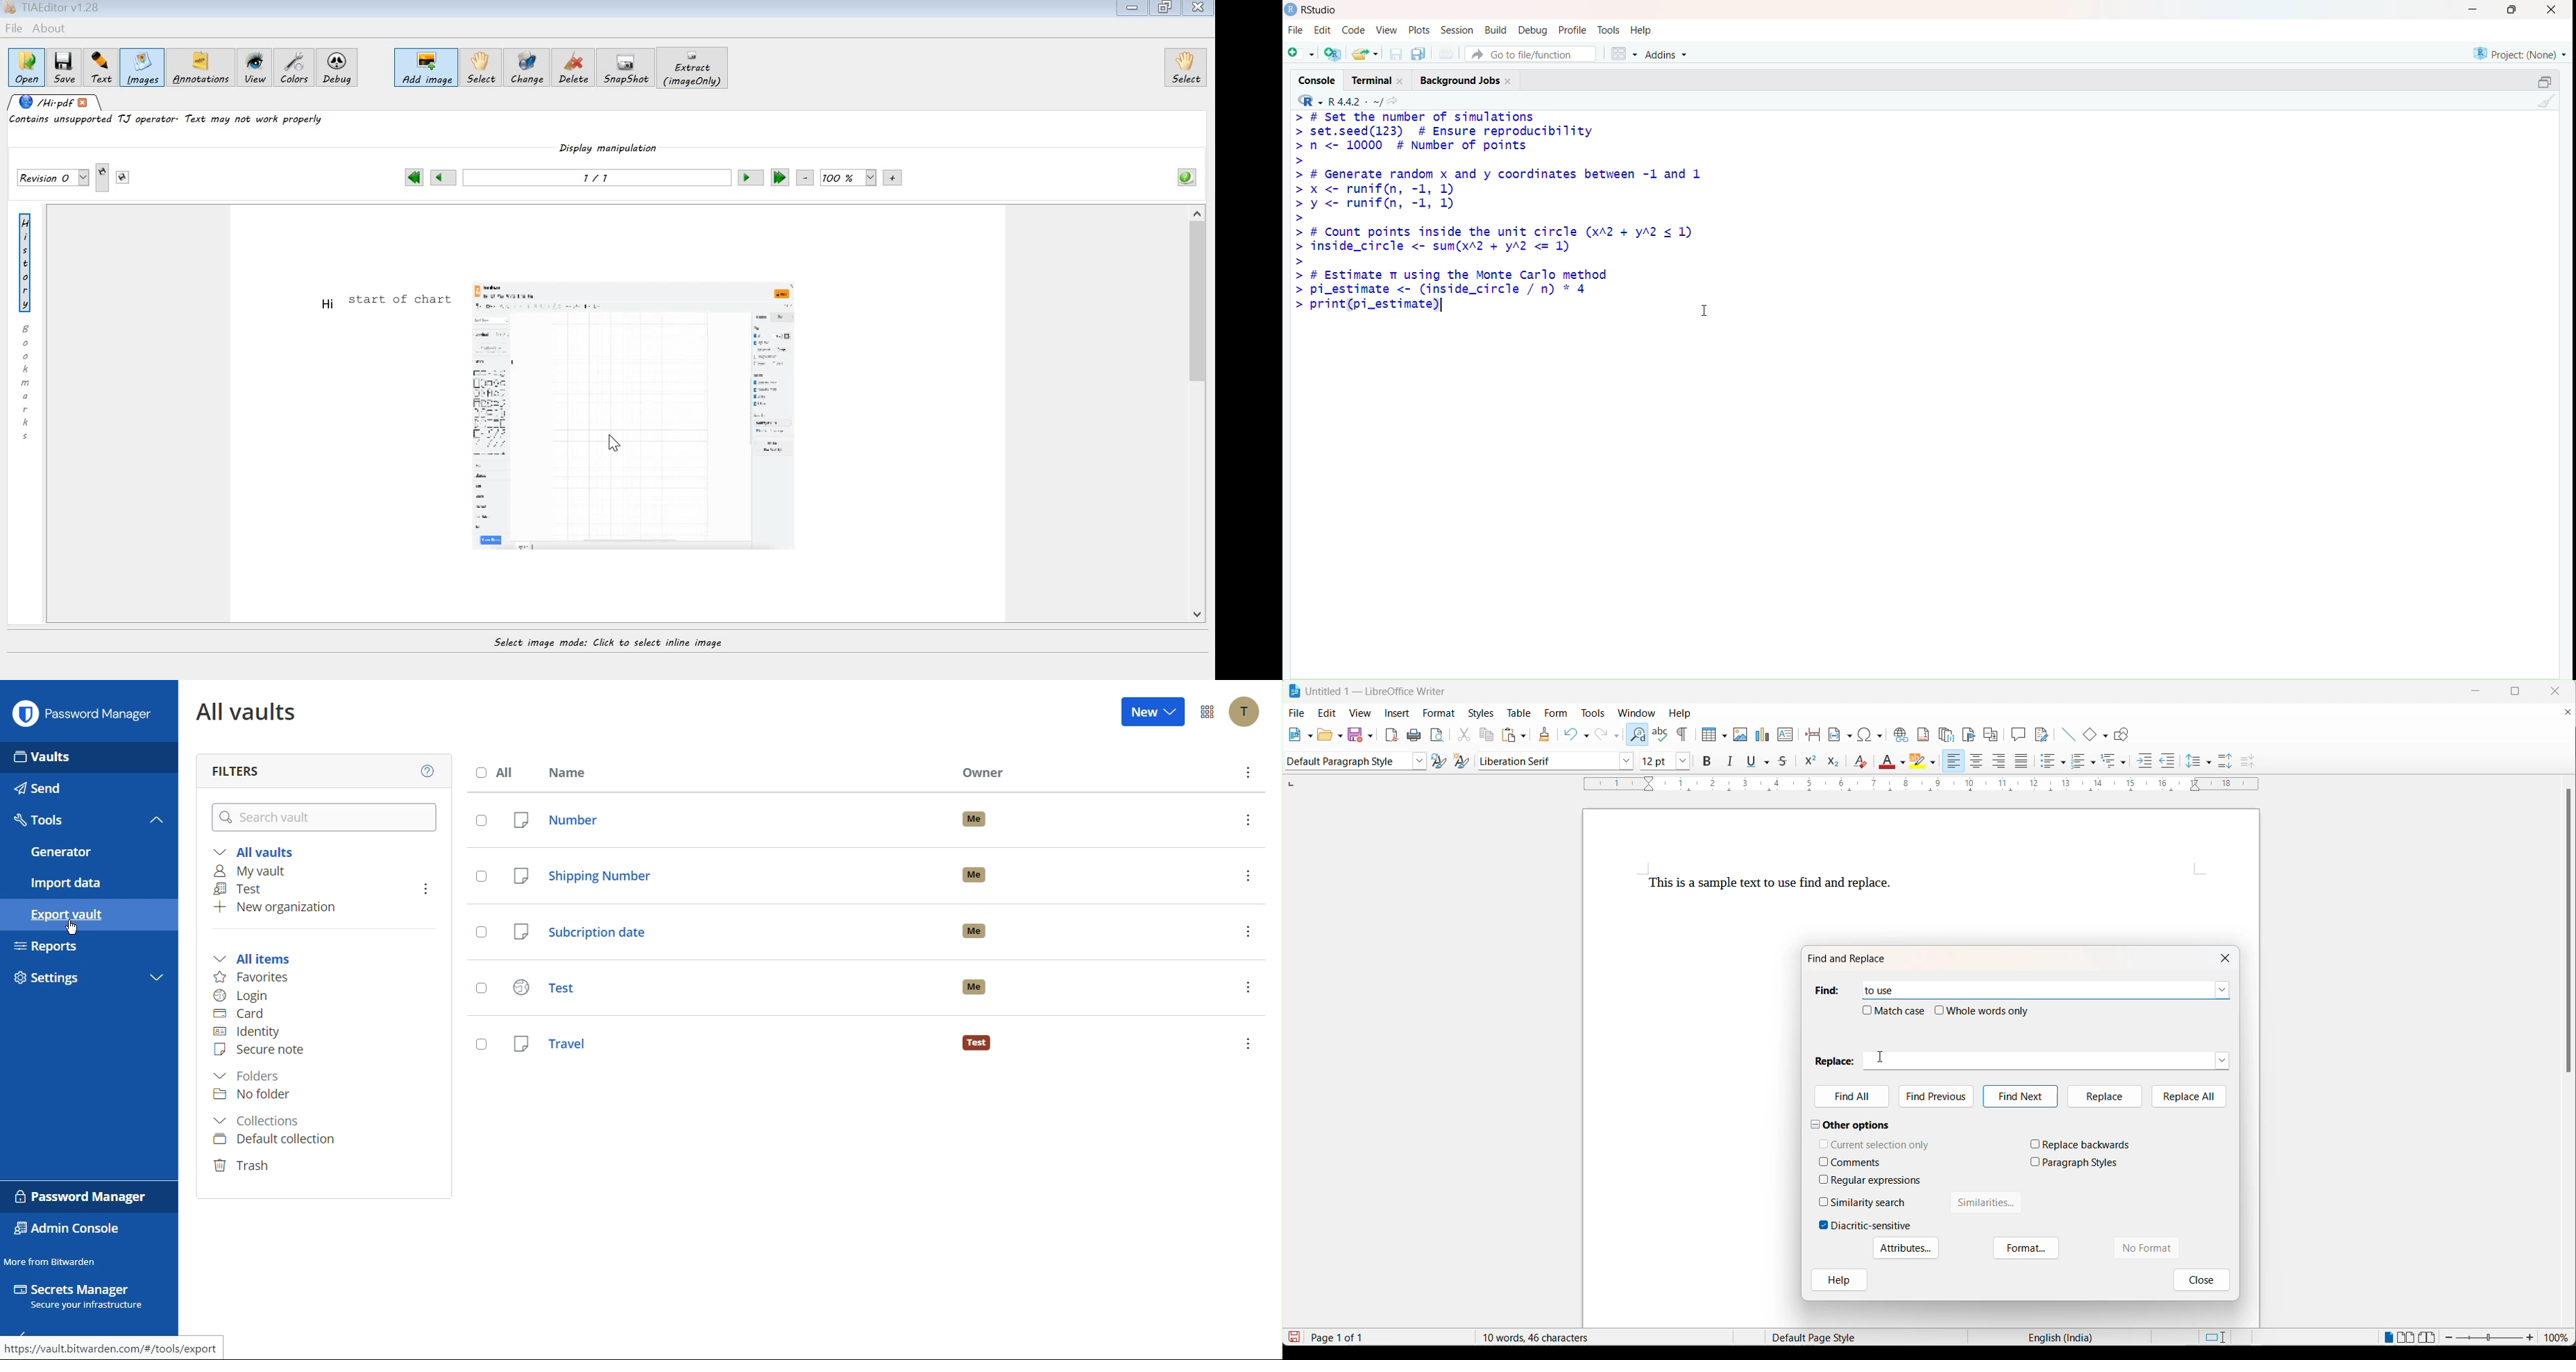  Describe the element at coordinates (2223, 1059) in the screenshot. I see `replace dropdown button` at that location.